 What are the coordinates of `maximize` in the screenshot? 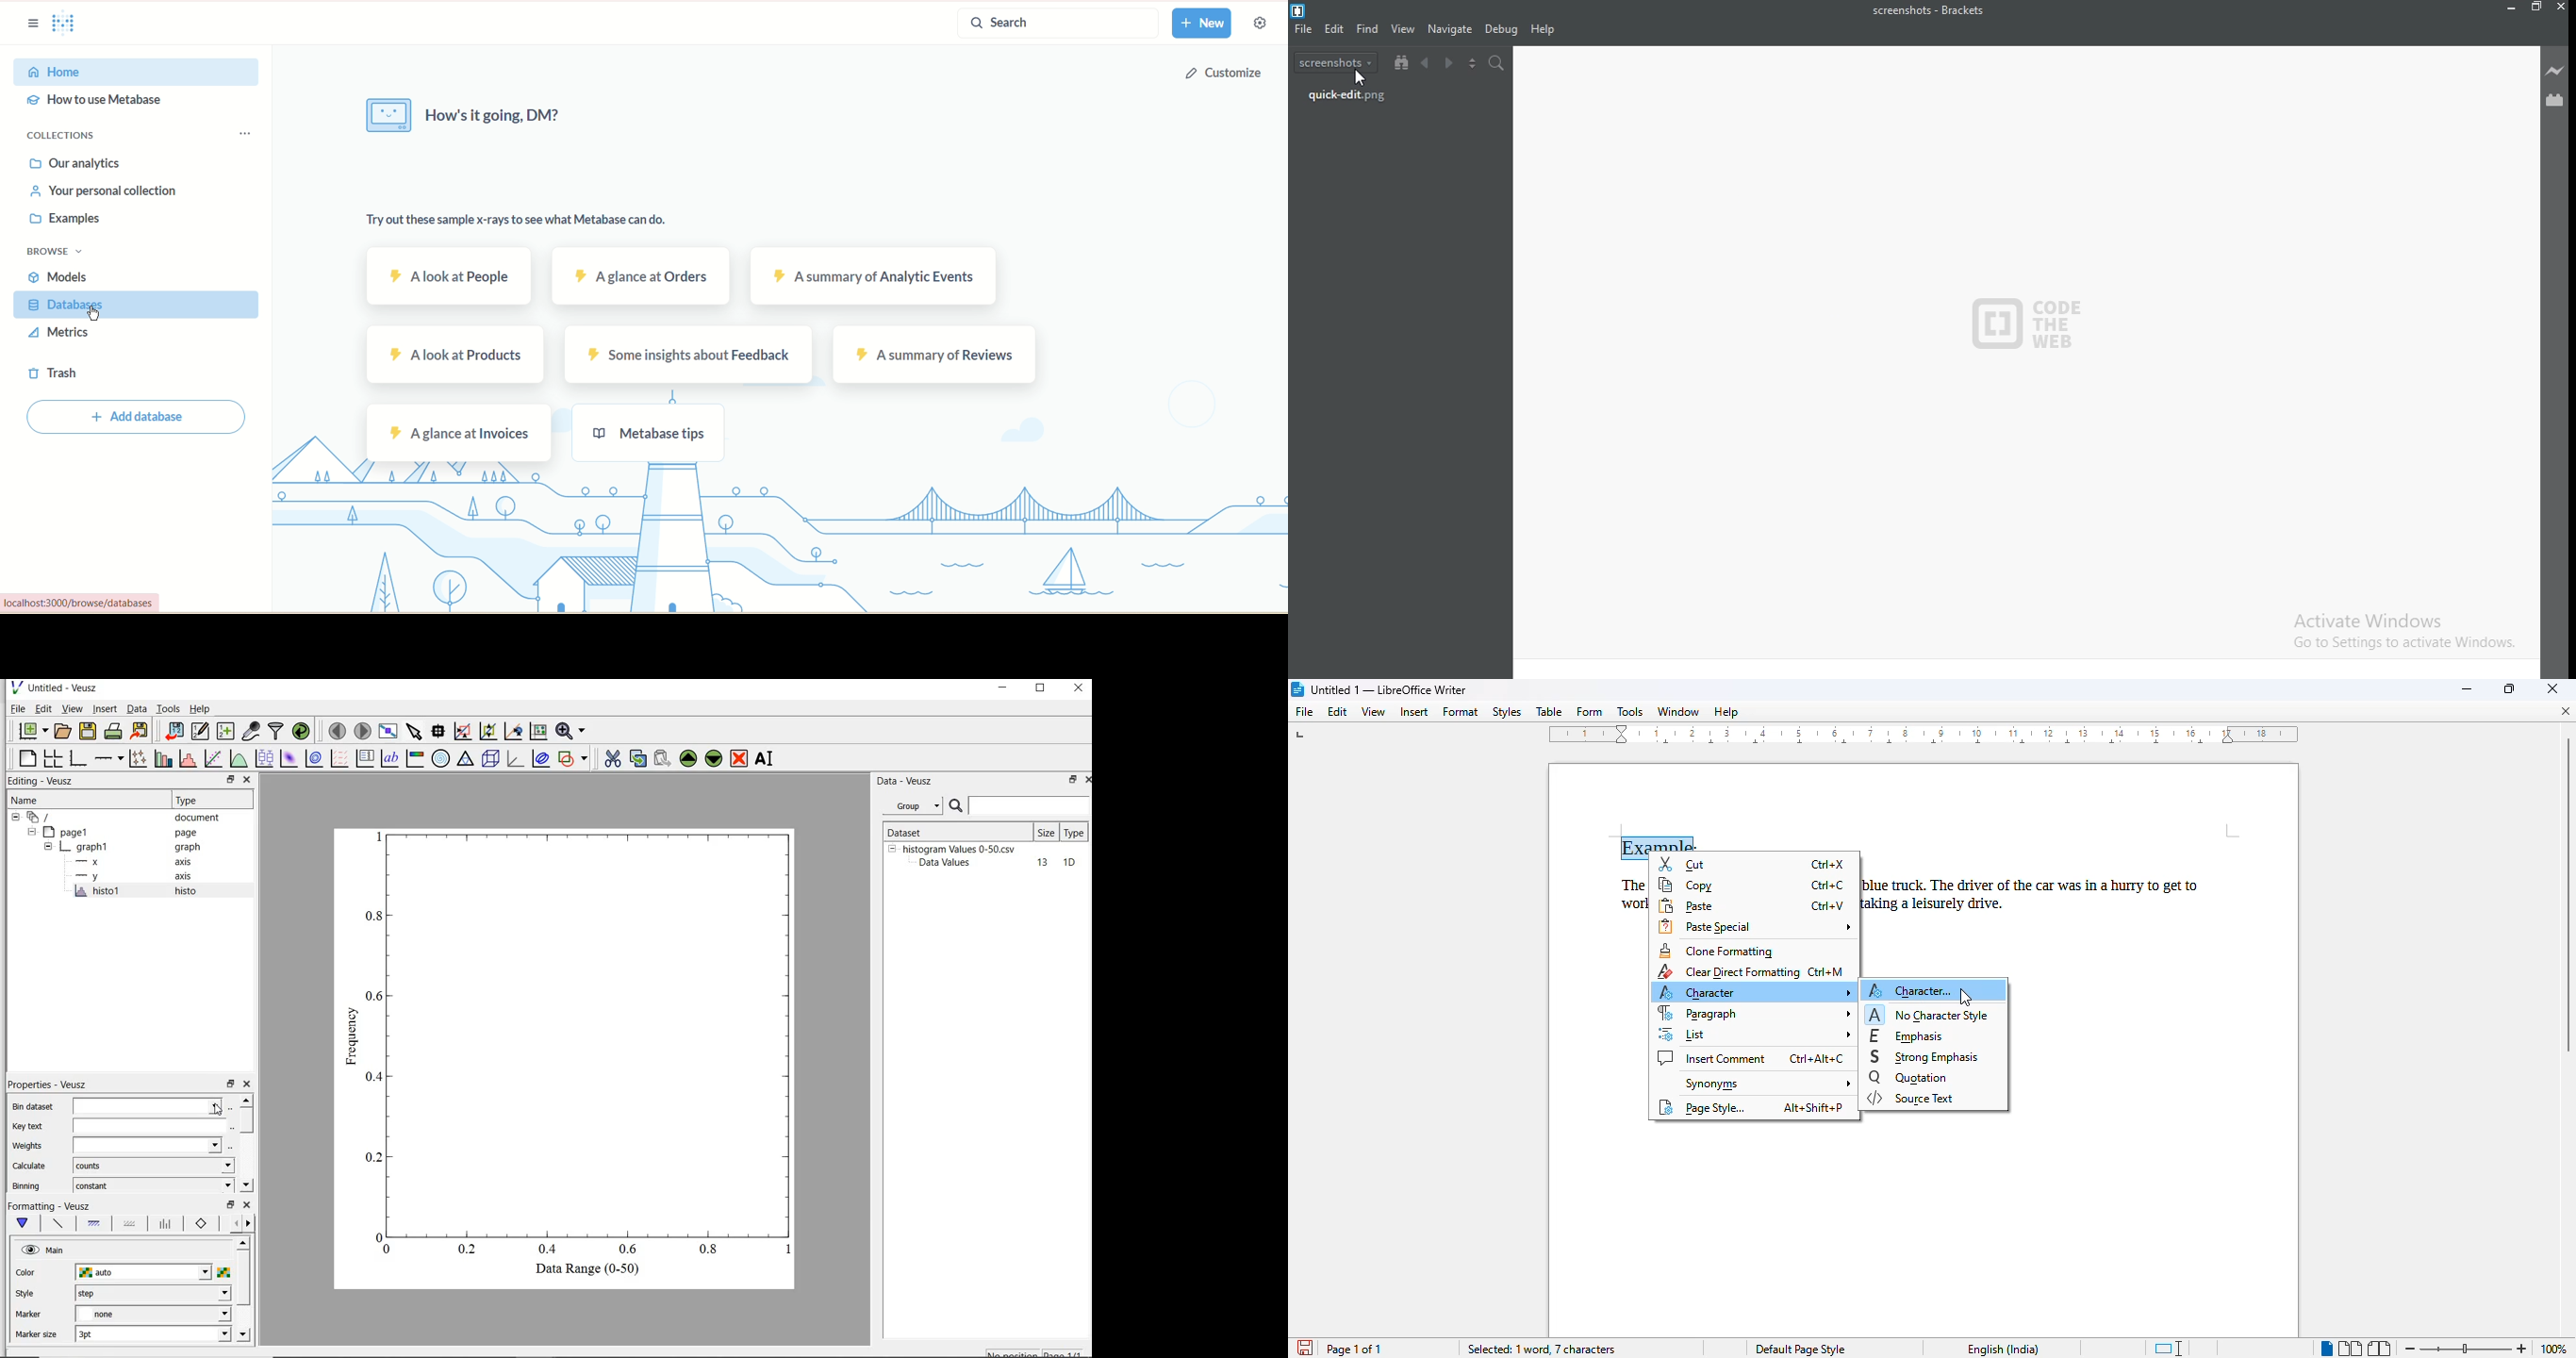 It's located at (2509, 687).